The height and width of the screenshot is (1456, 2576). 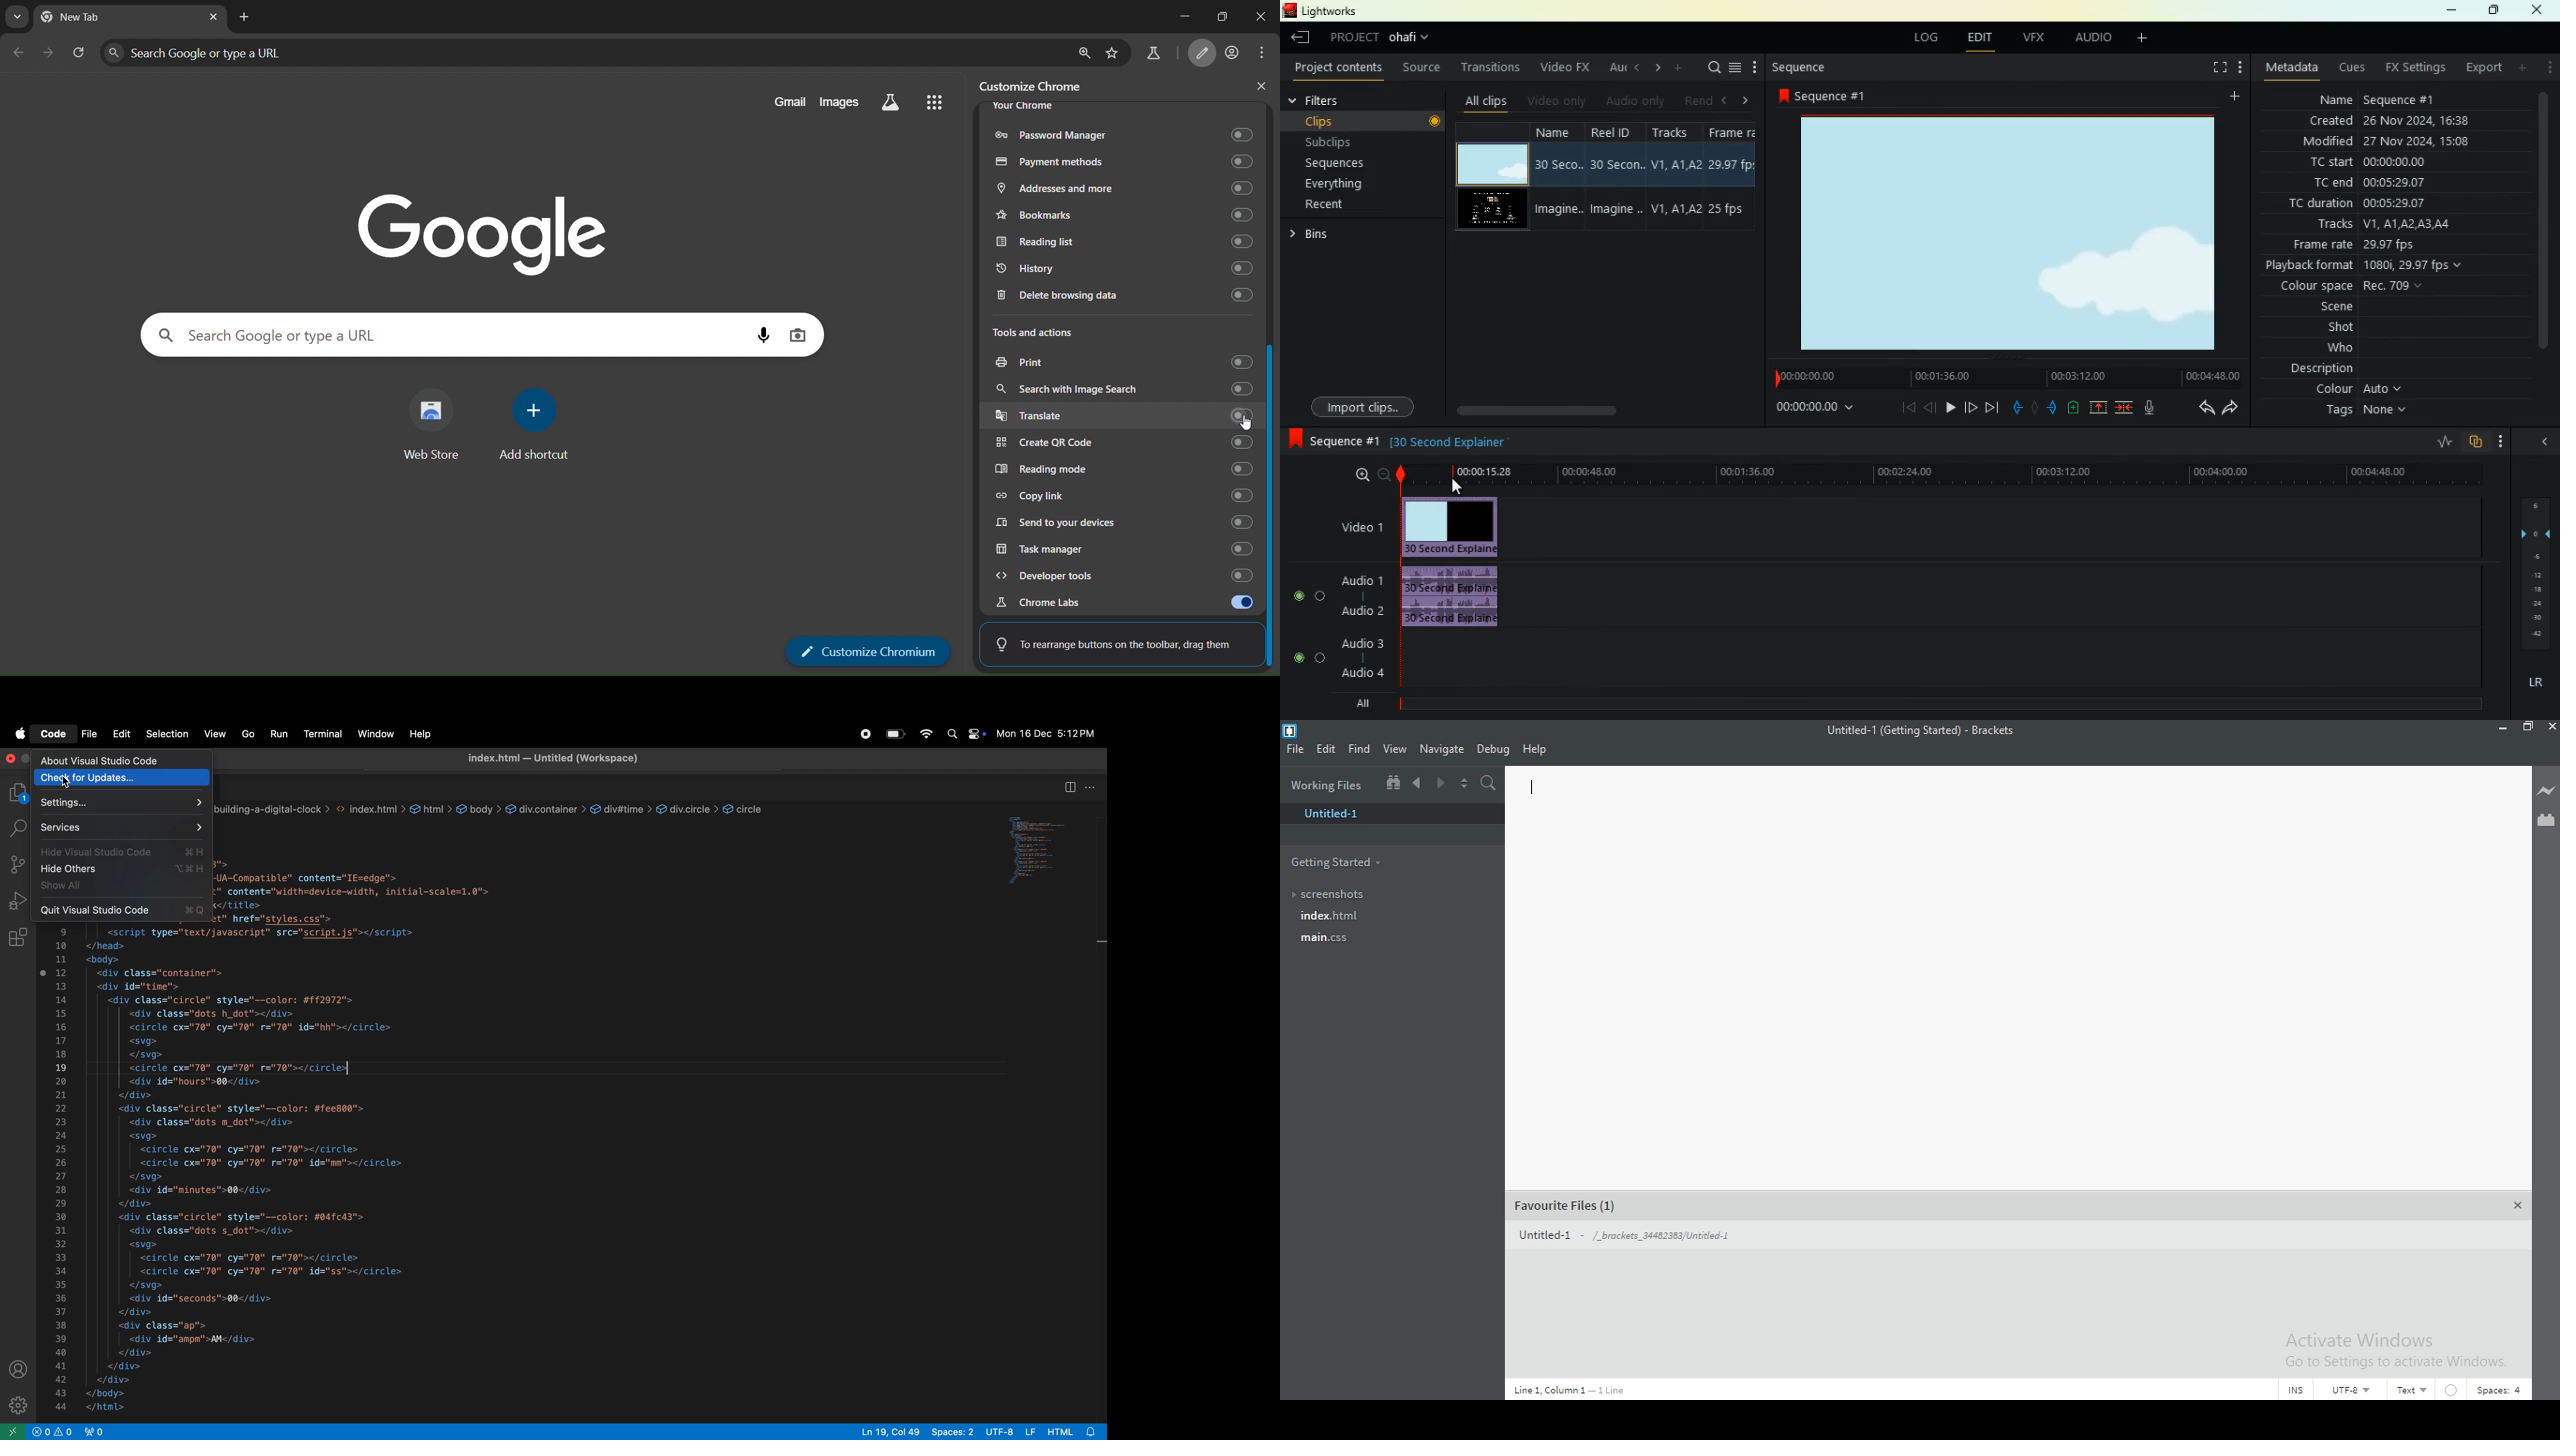 What do you see at coordinates (2534, 684) in the screenshot?
I see `lr` at bounding box center [2534, 684].